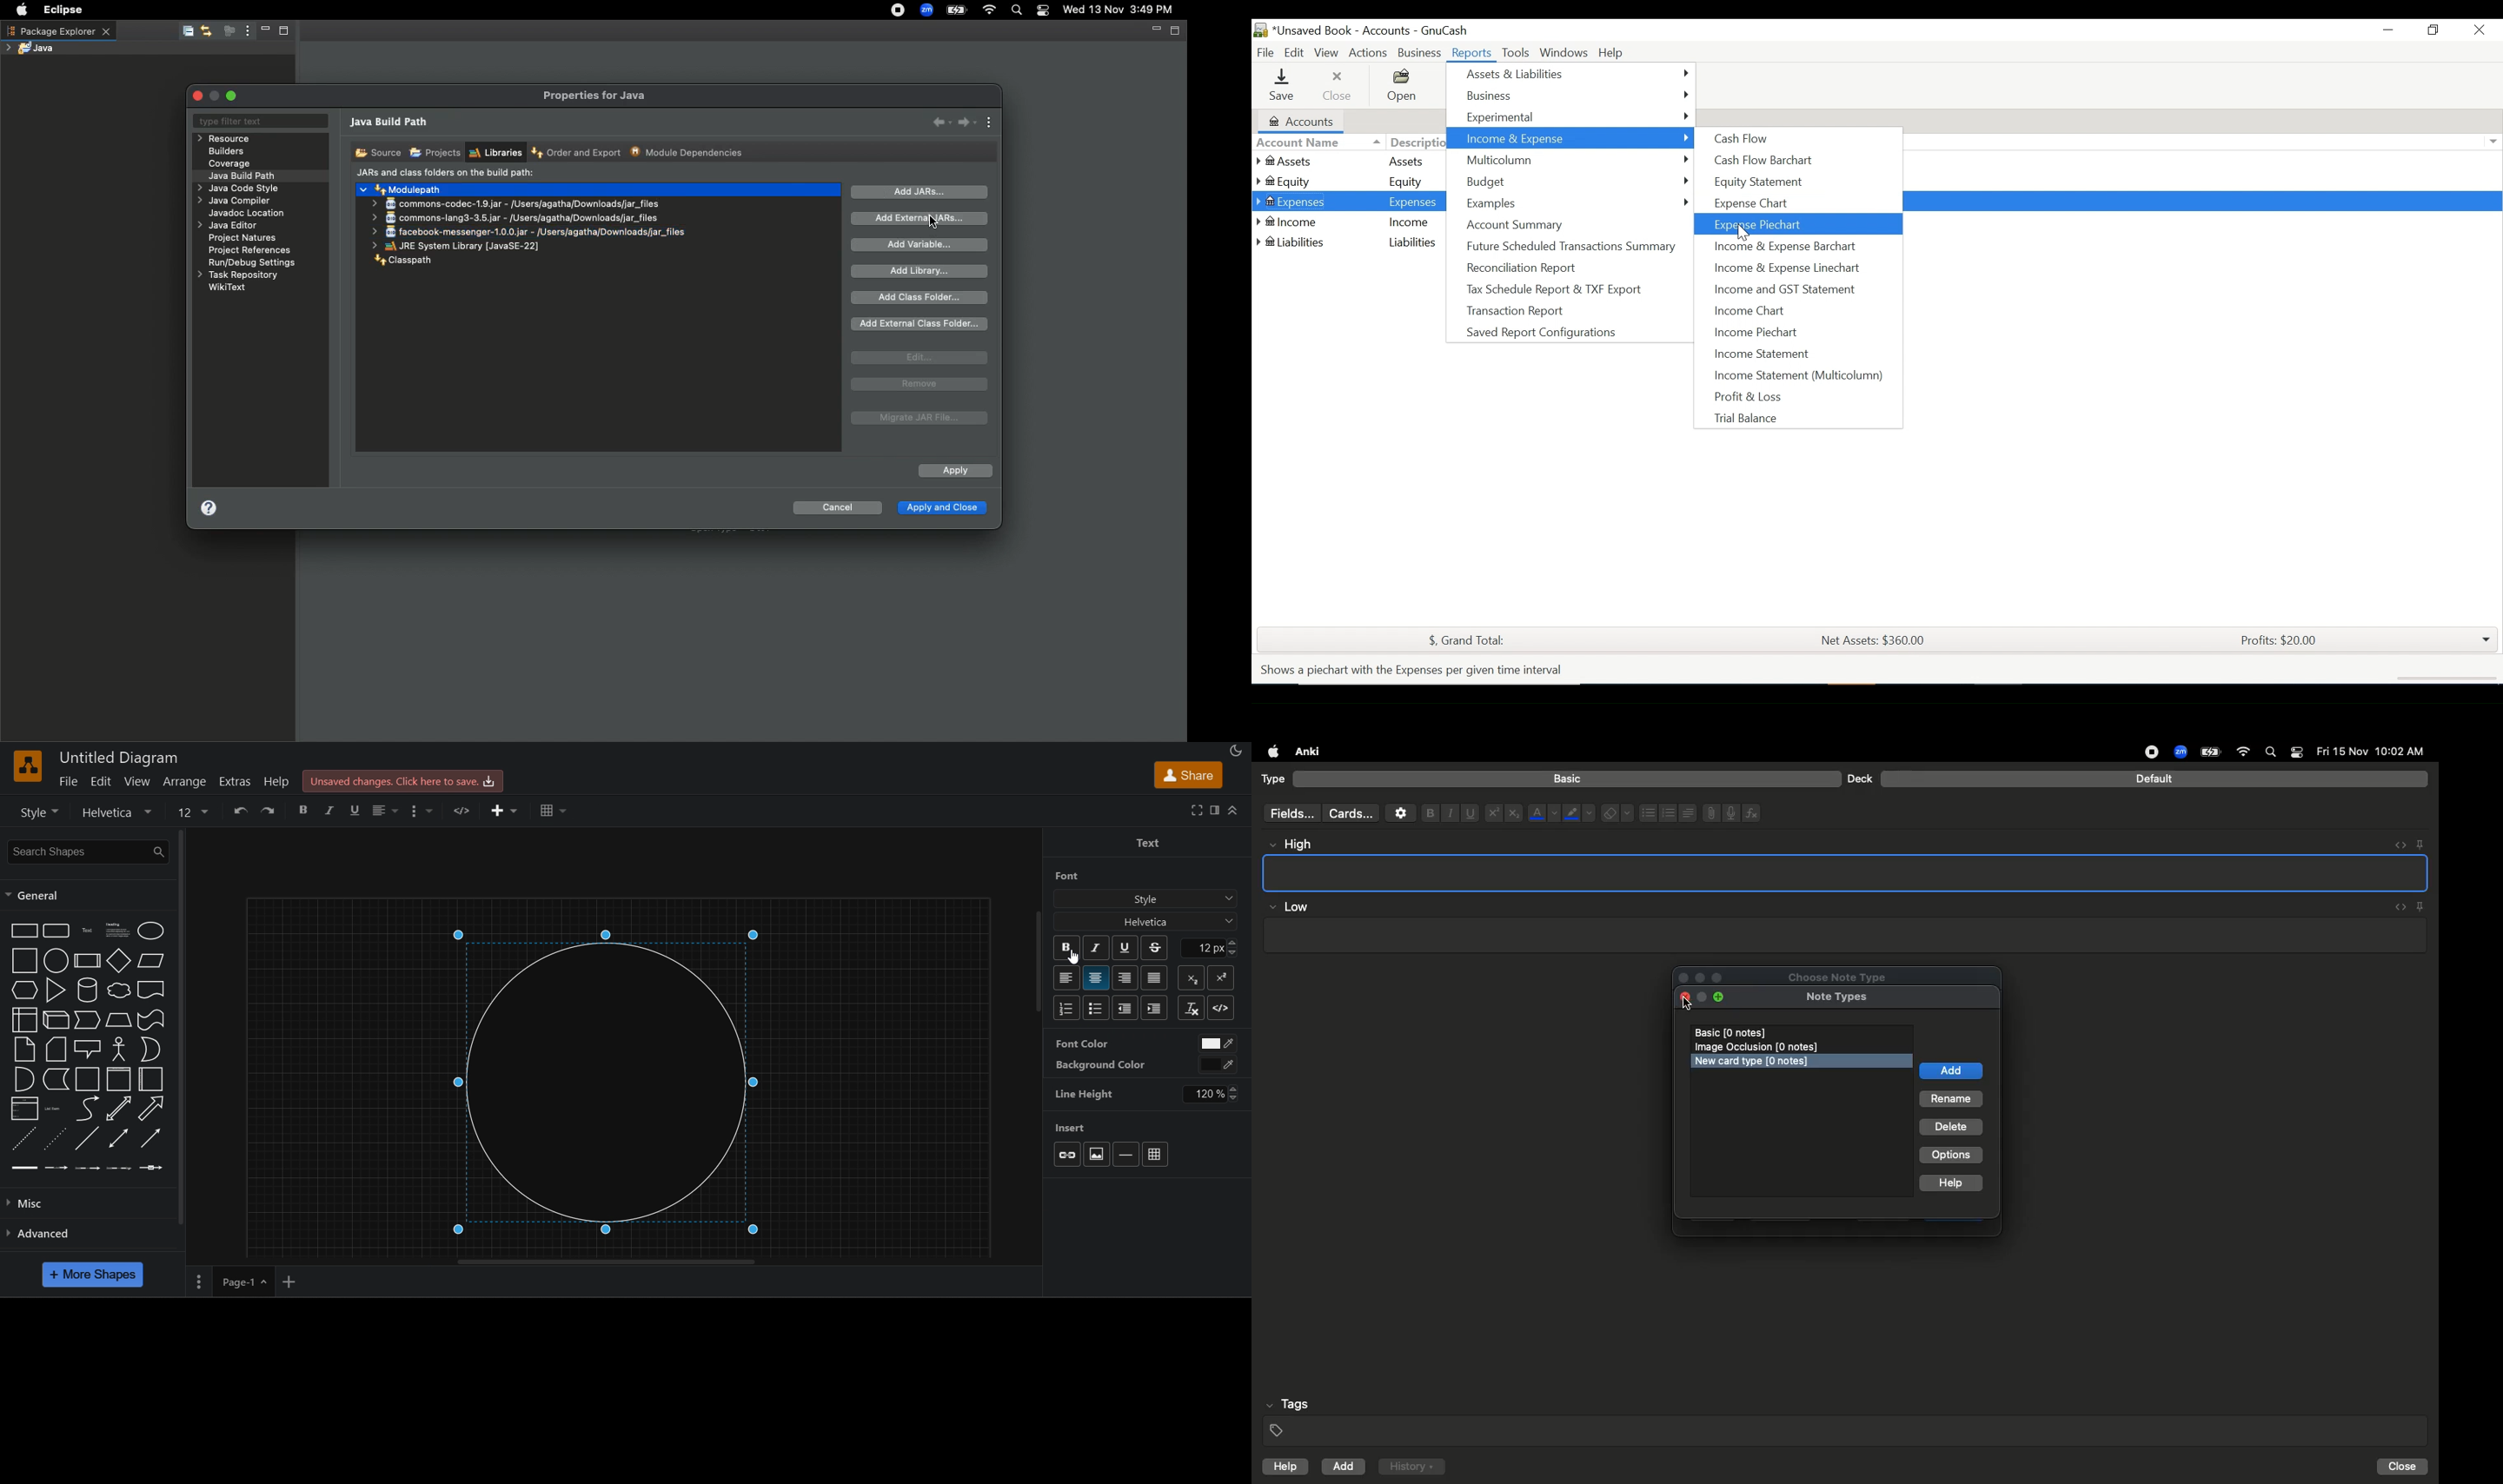  I want to click on Reports, so click(1470, 51).